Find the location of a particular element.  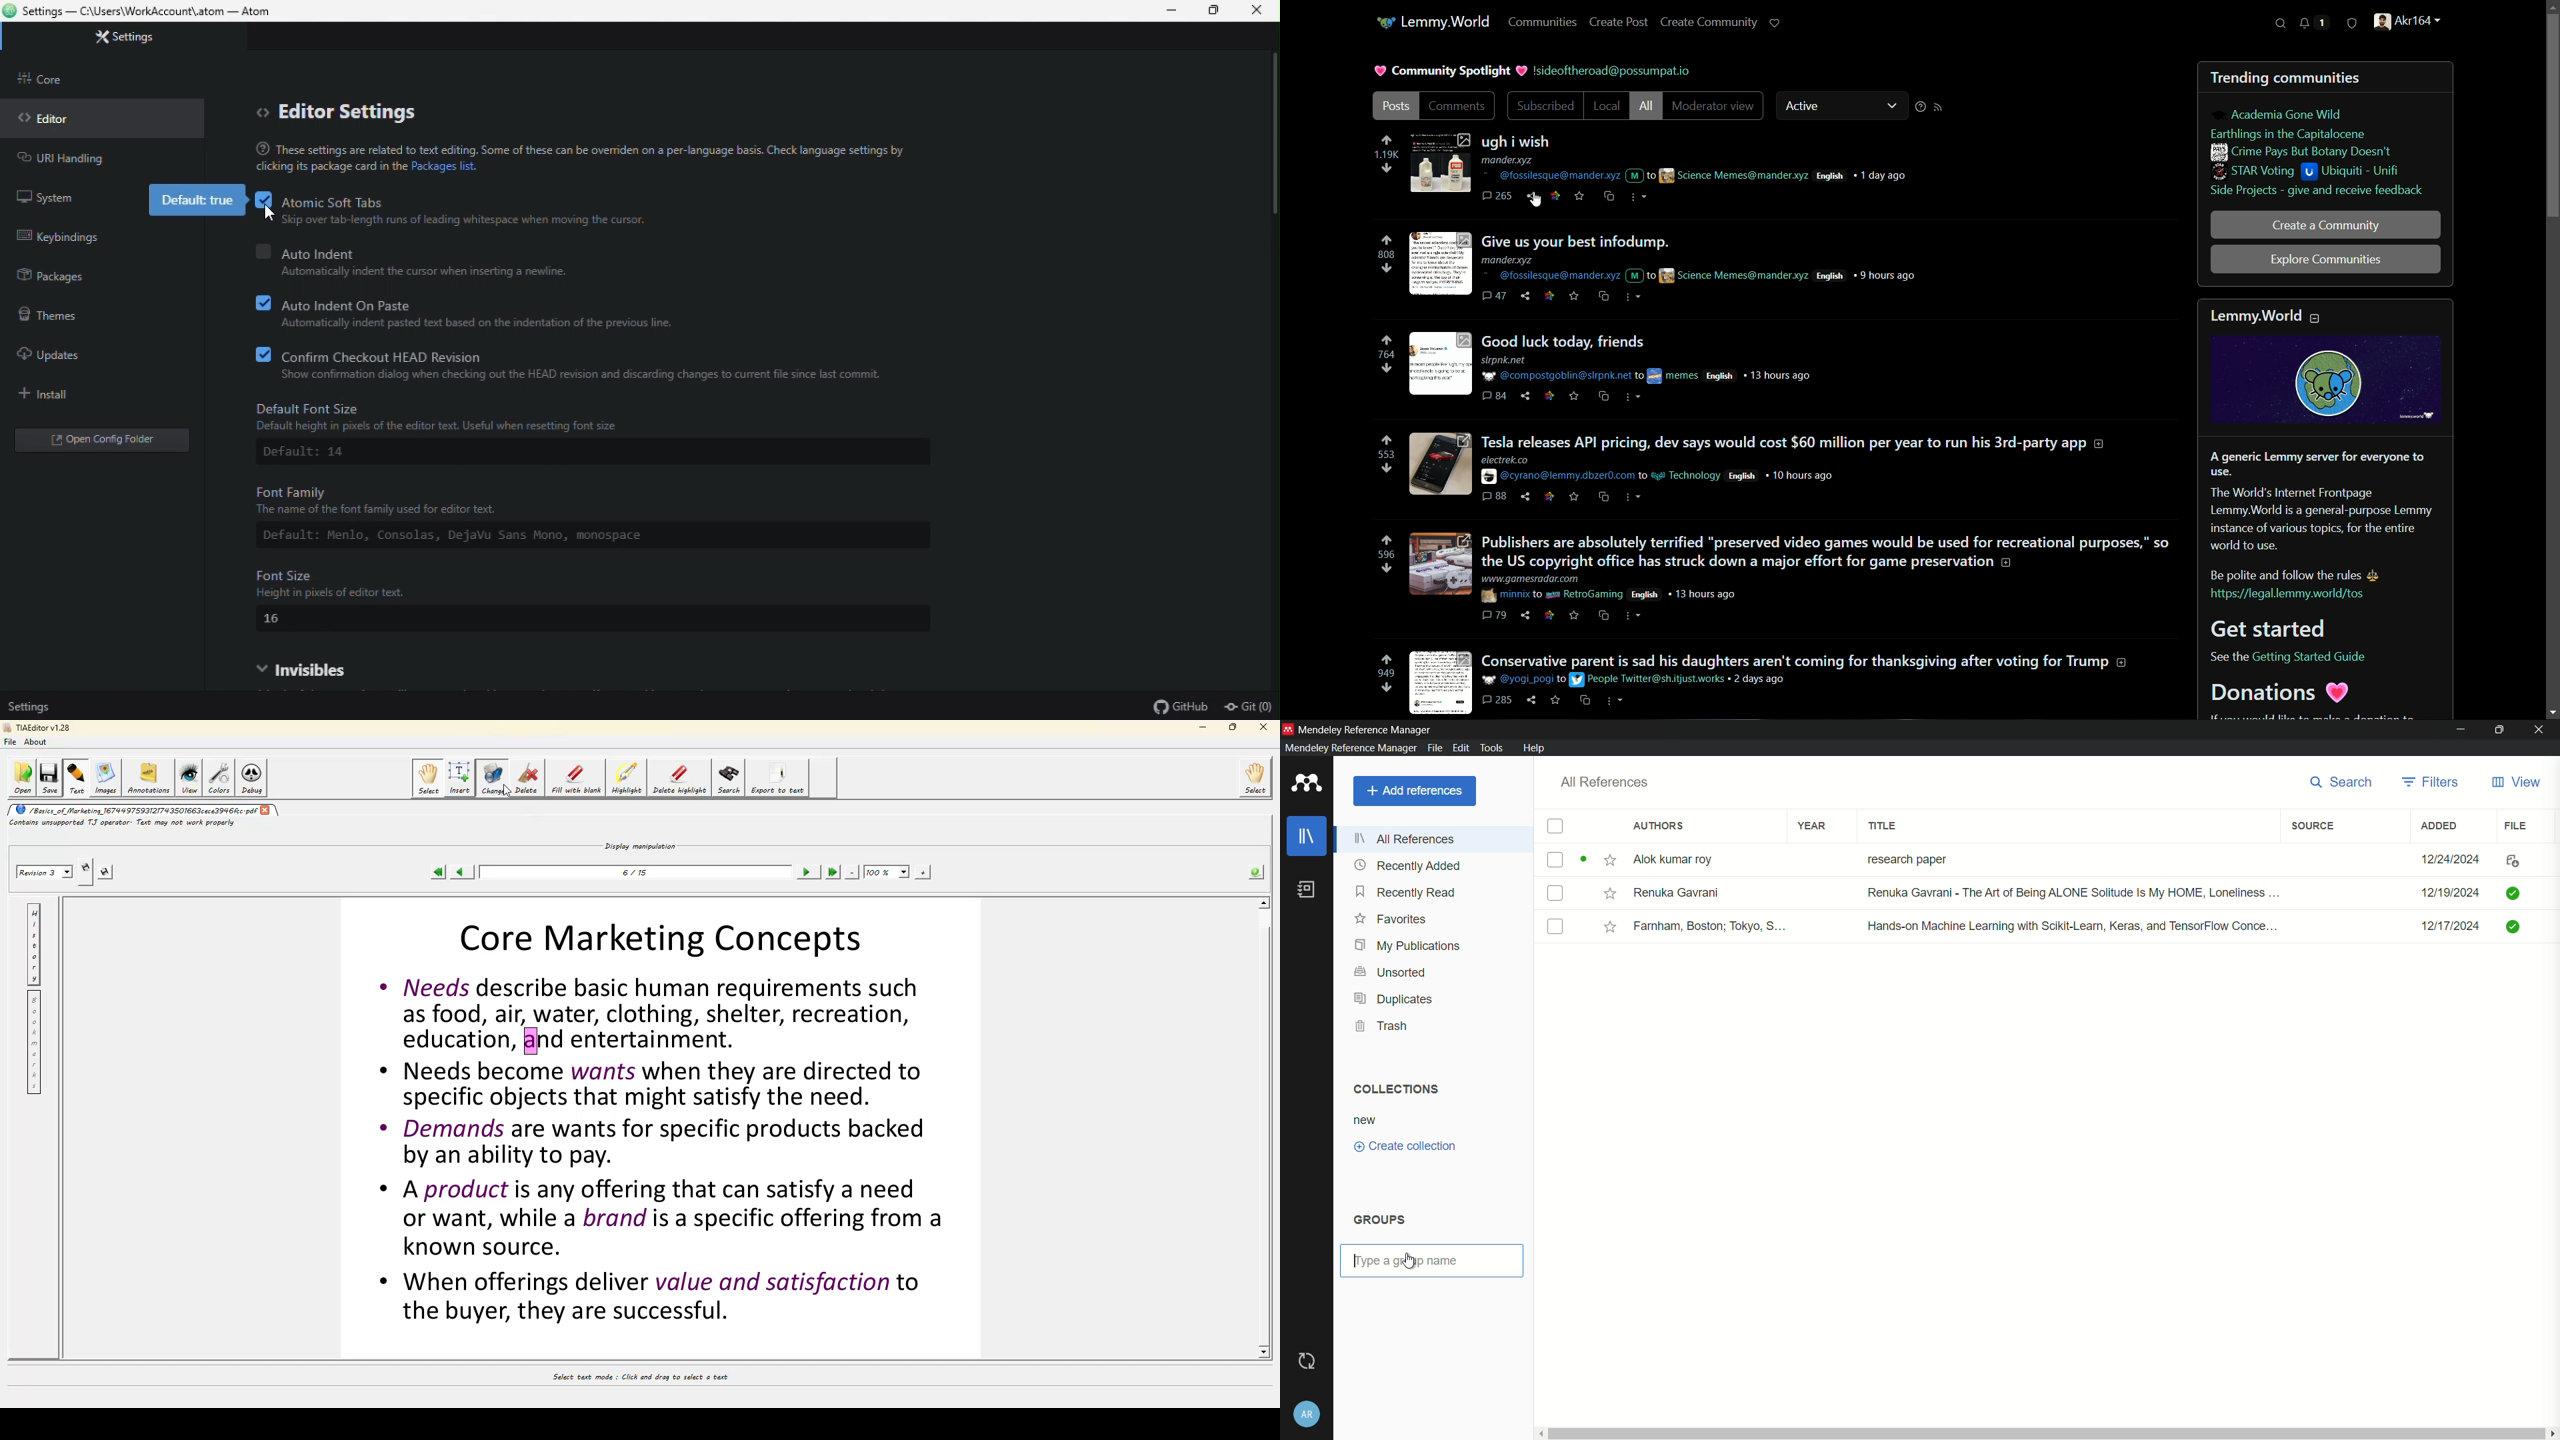

Default Font Size
Default height in pixels of the editor text. Useful when resetting font size is located at coordinates (444, 417).